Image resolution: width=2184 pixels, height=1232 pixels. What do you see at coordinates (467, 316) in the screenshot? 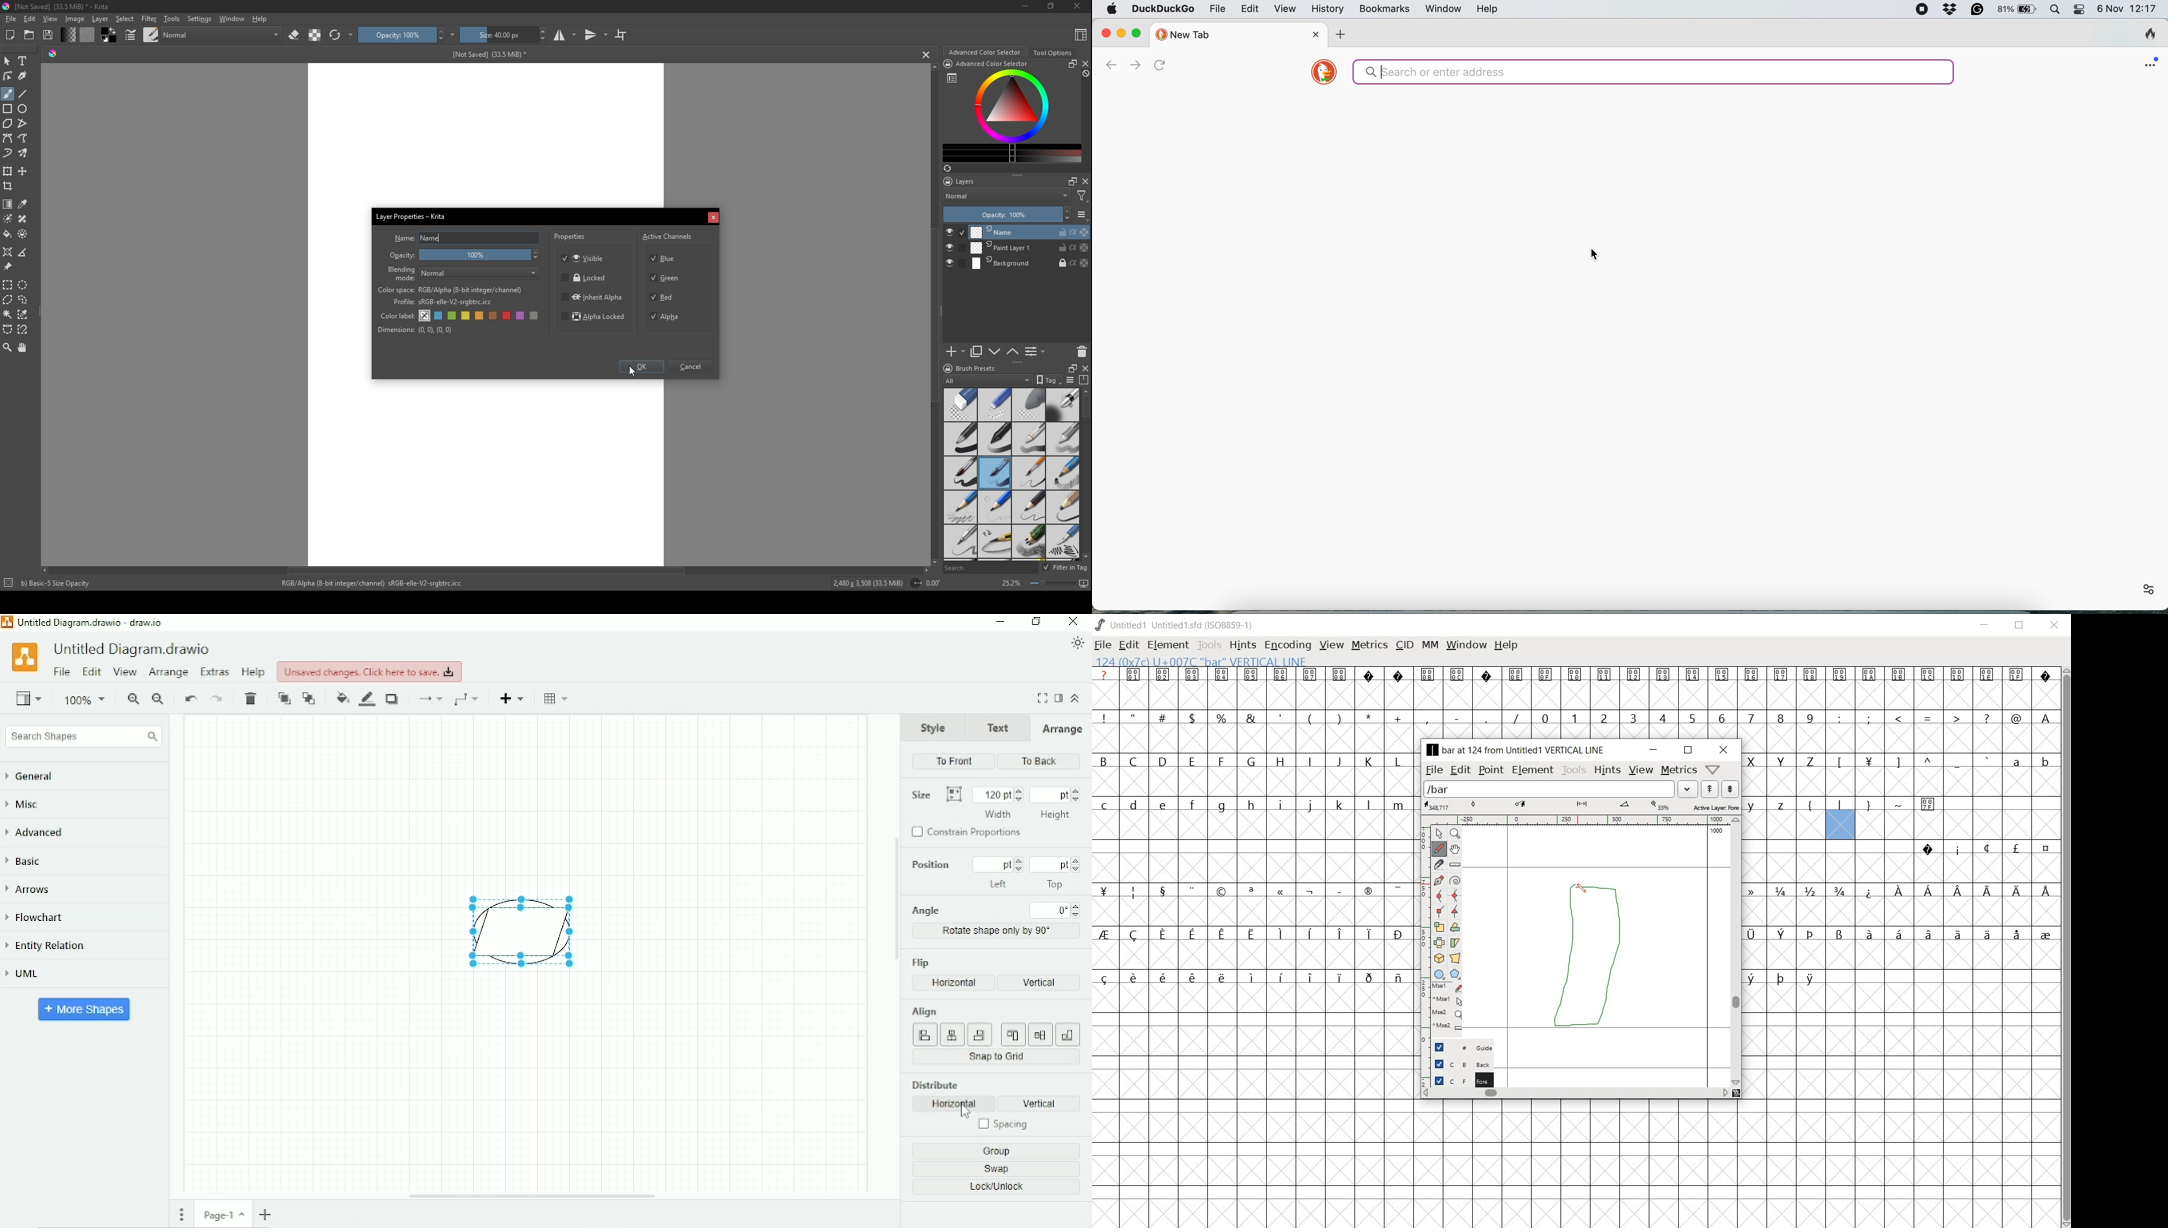
I see `lemon` at bounding box center [467, 316].